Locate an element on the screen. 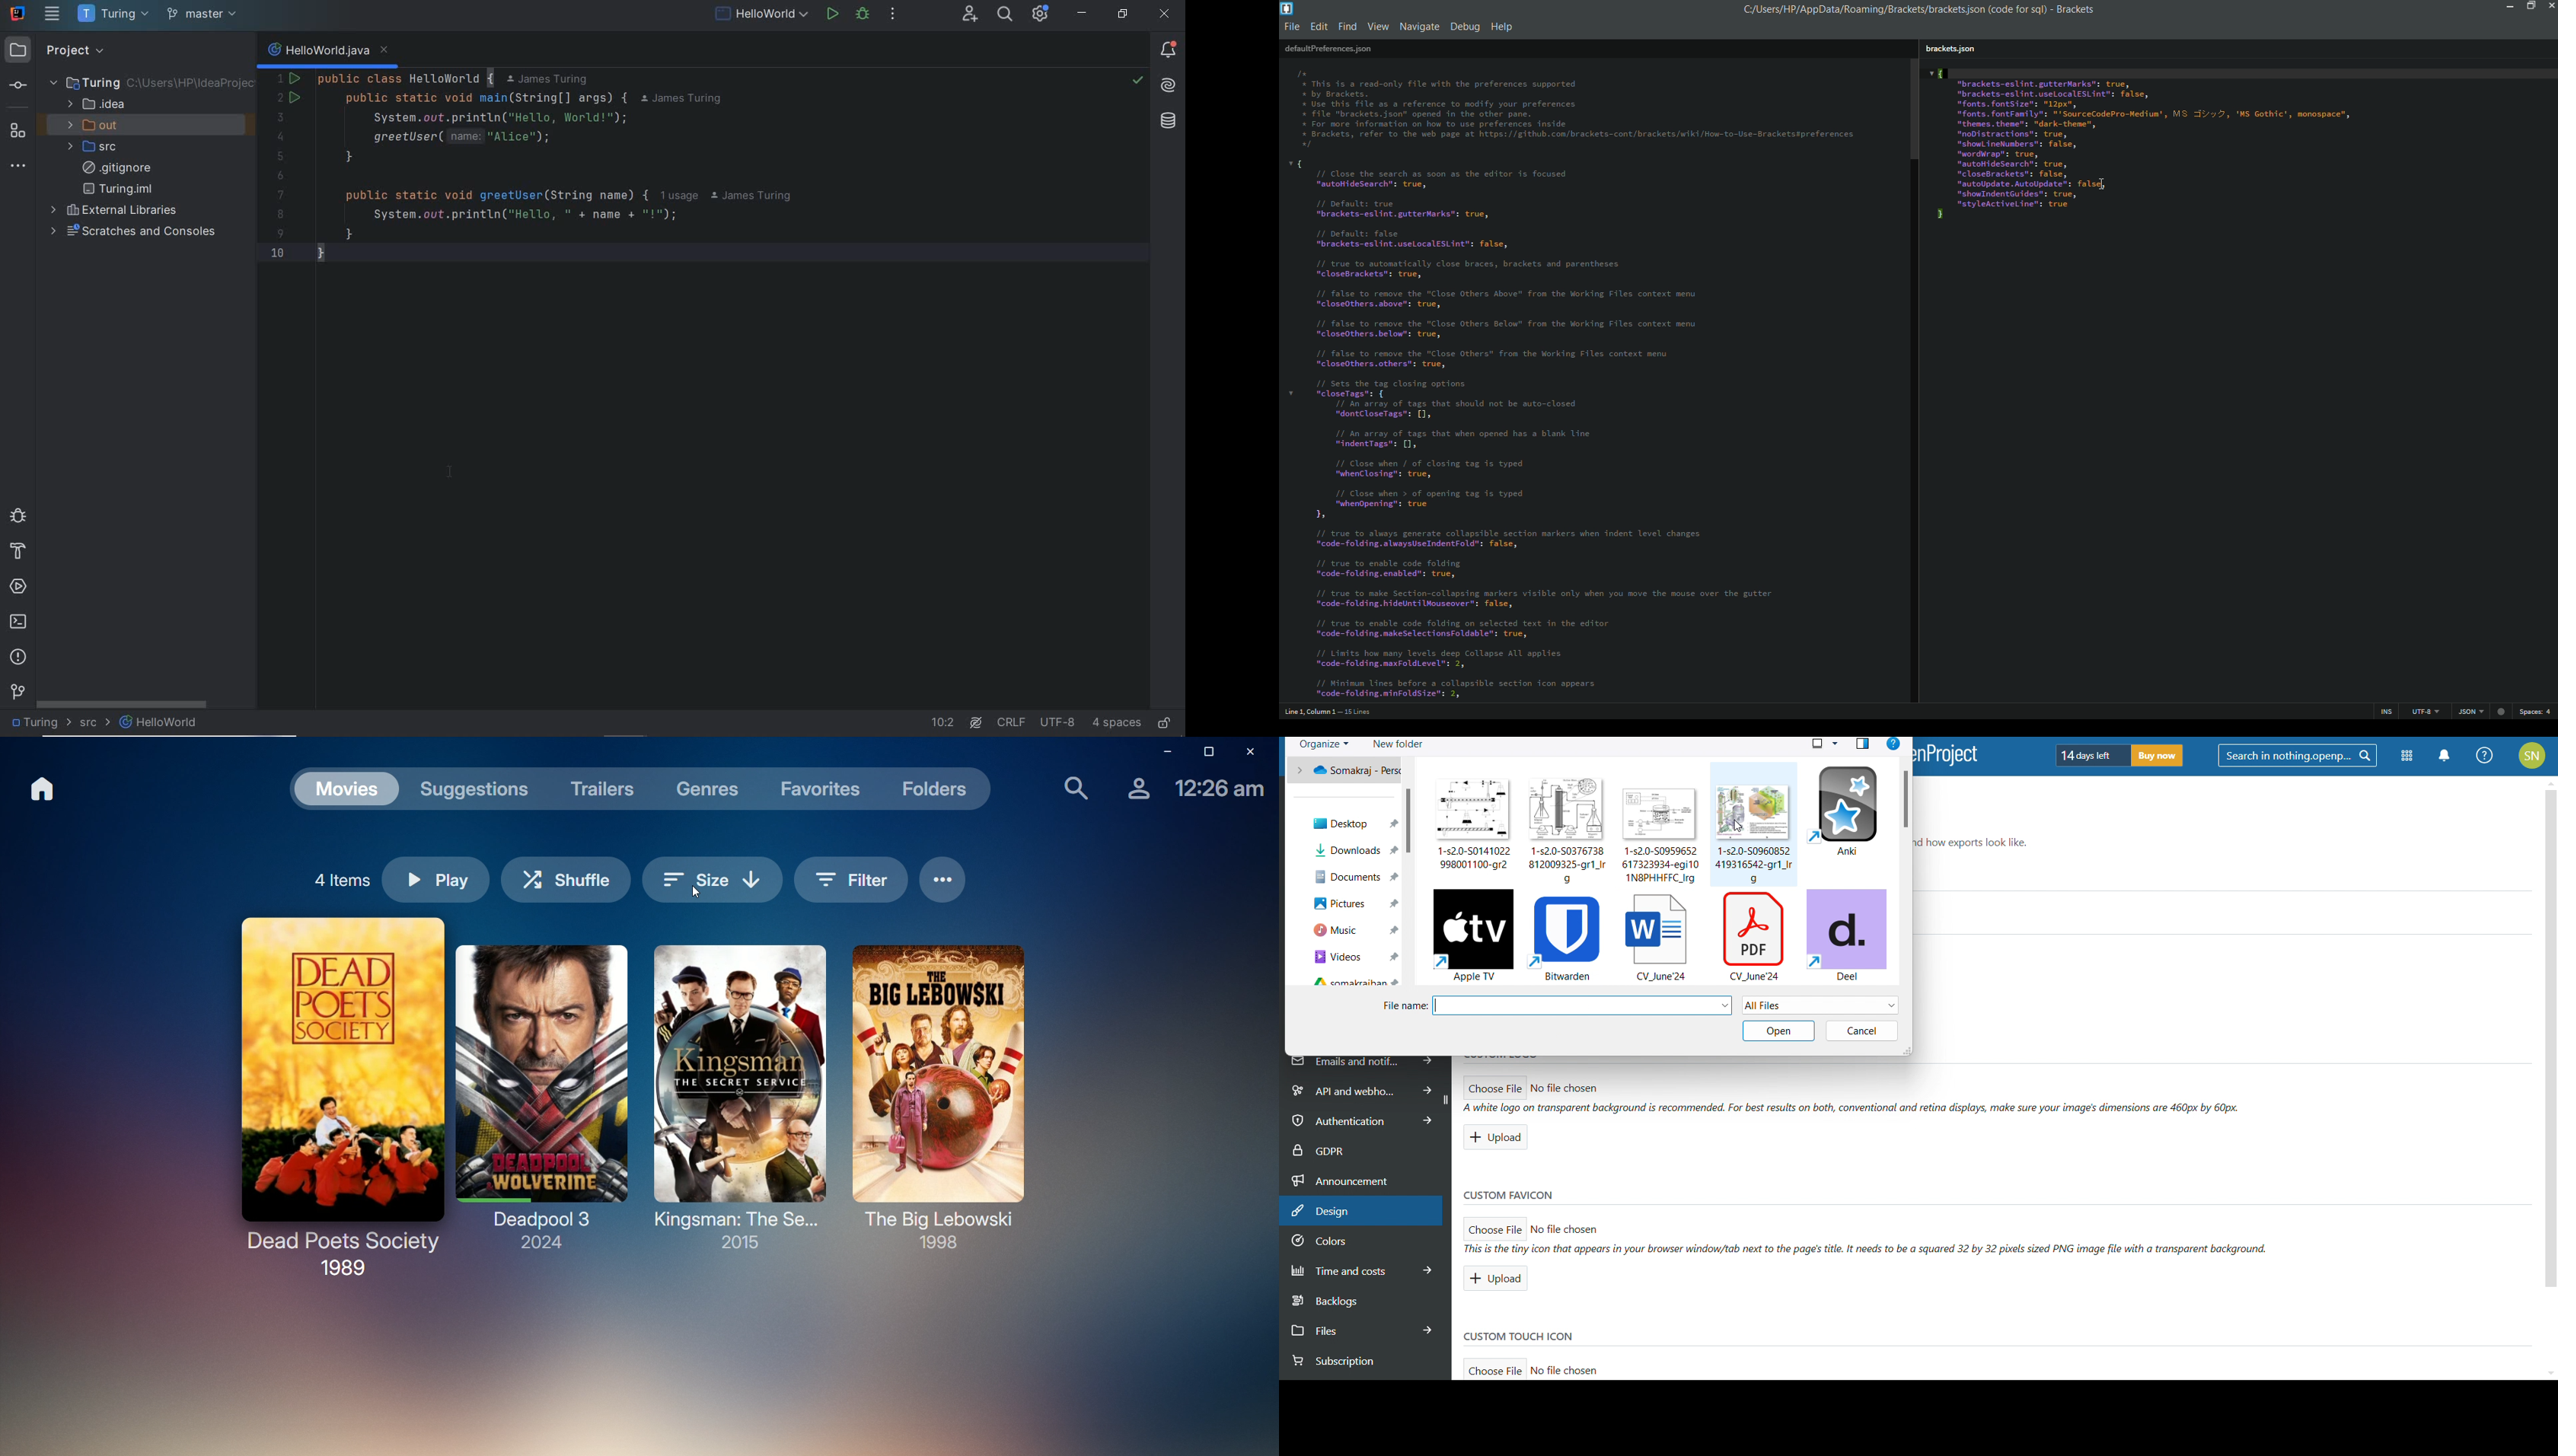 The image size is (2576, 1456). JSON is located at coordinates (2469, 711).